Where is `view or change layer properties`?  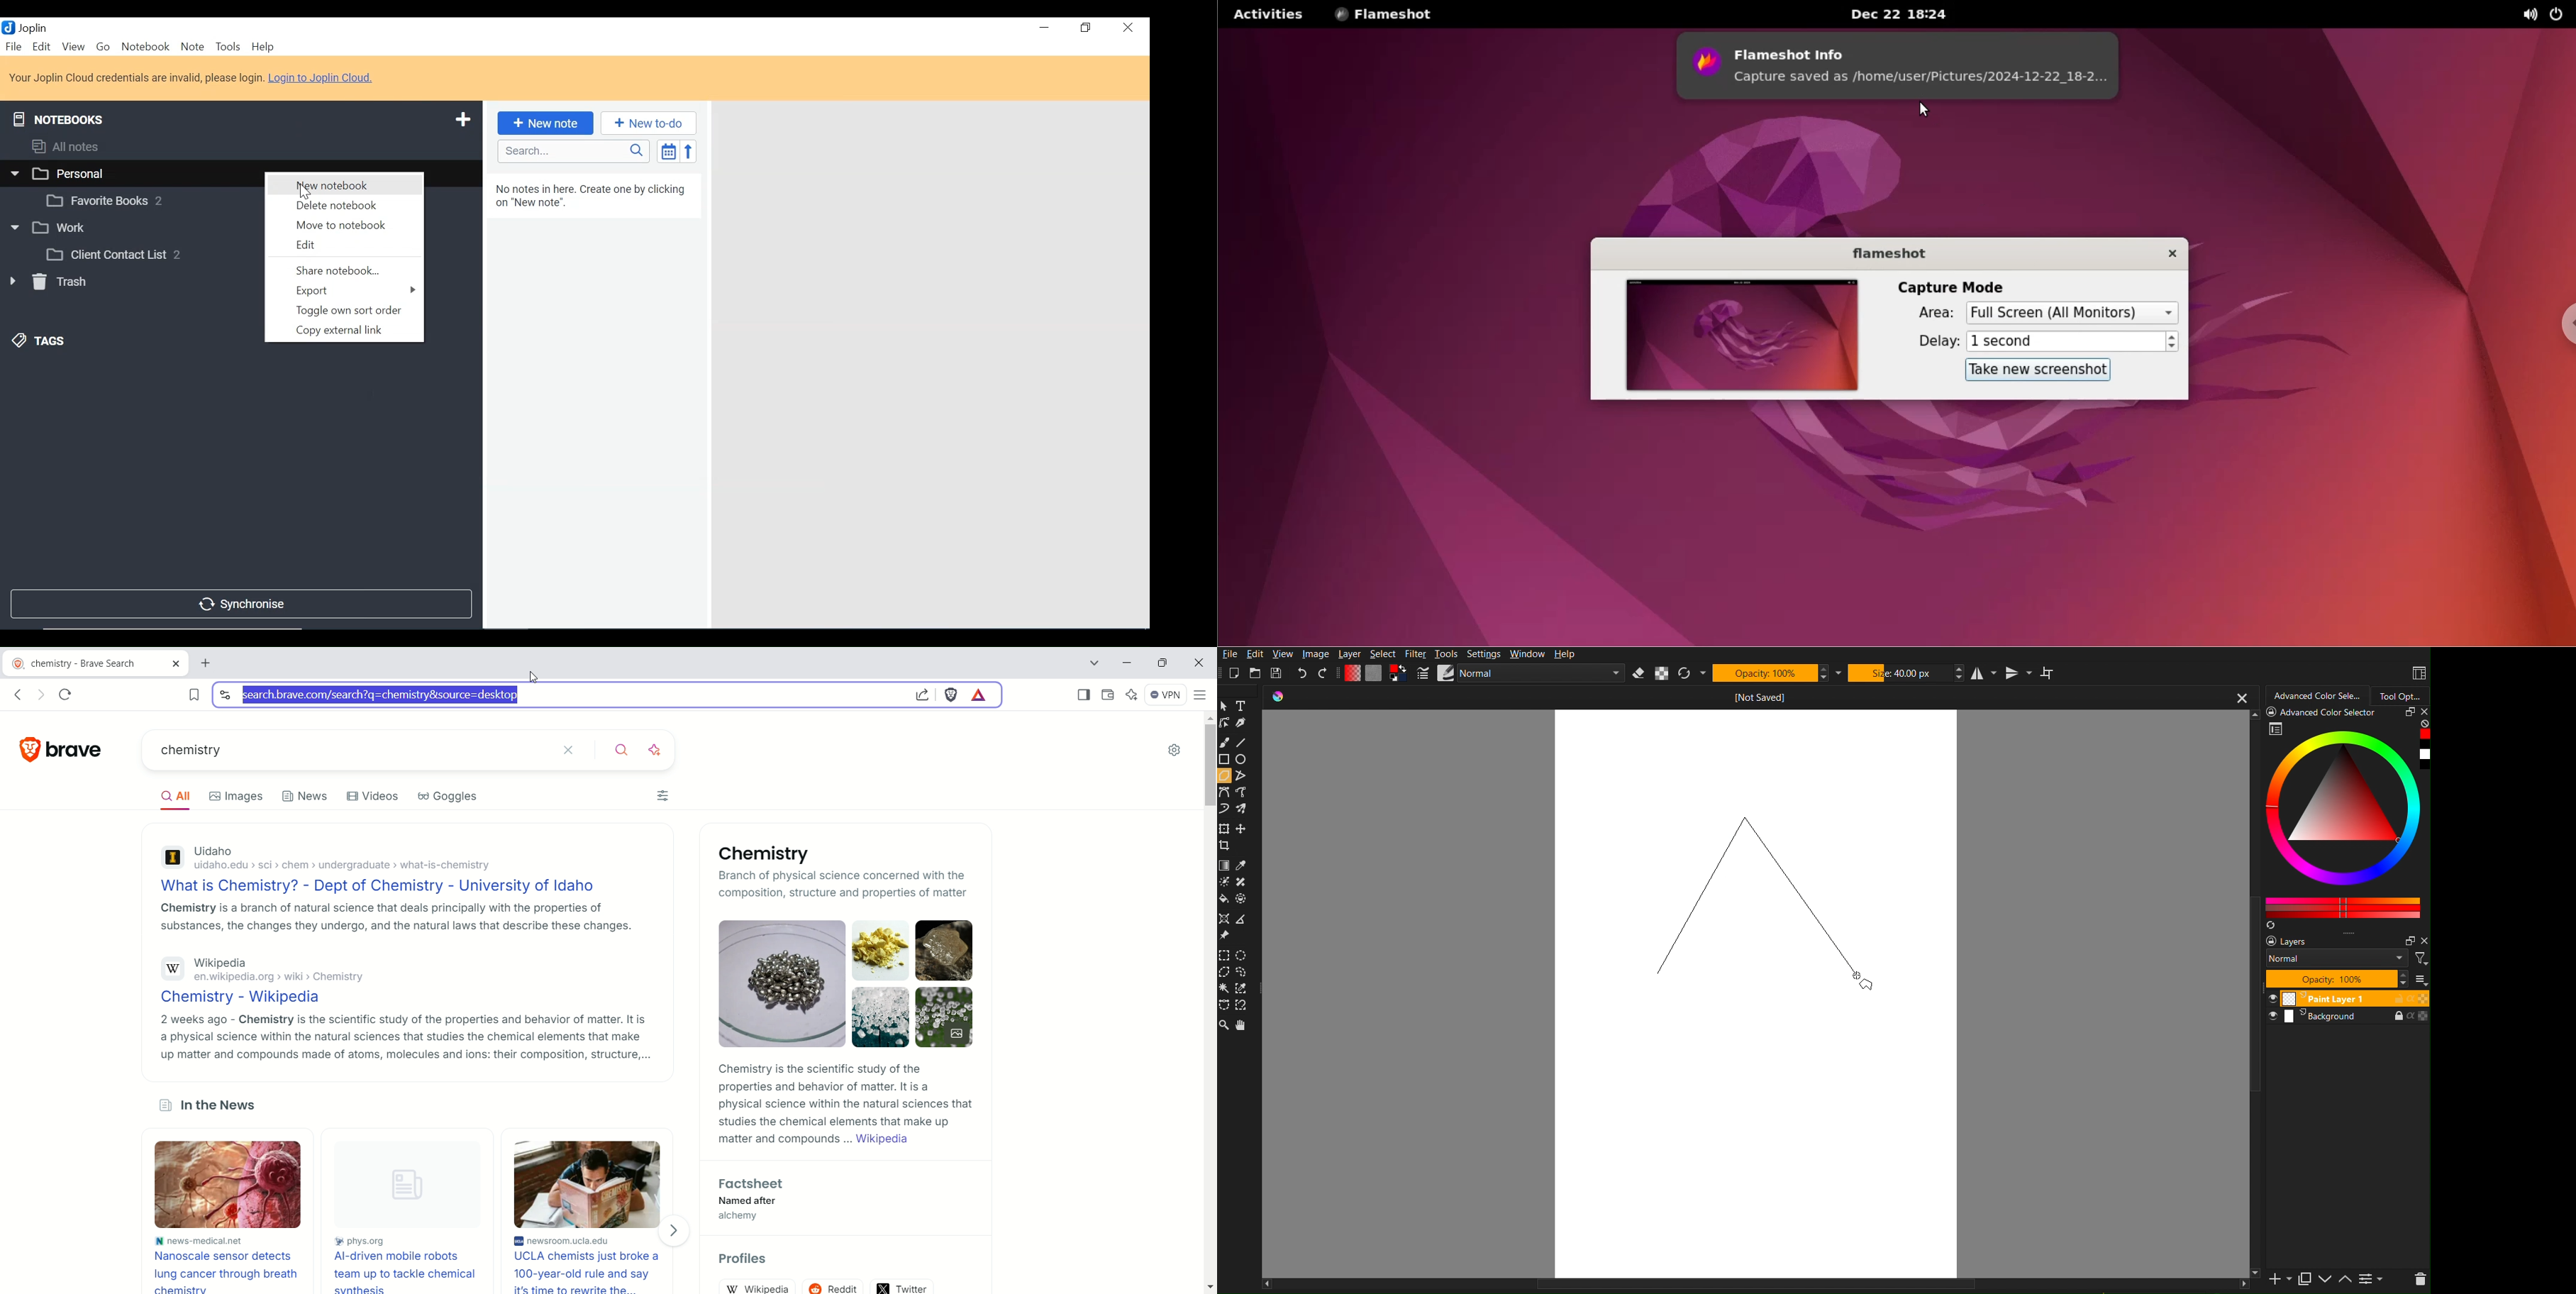 view or change layer properties is located at coordinates (2373, 1280).